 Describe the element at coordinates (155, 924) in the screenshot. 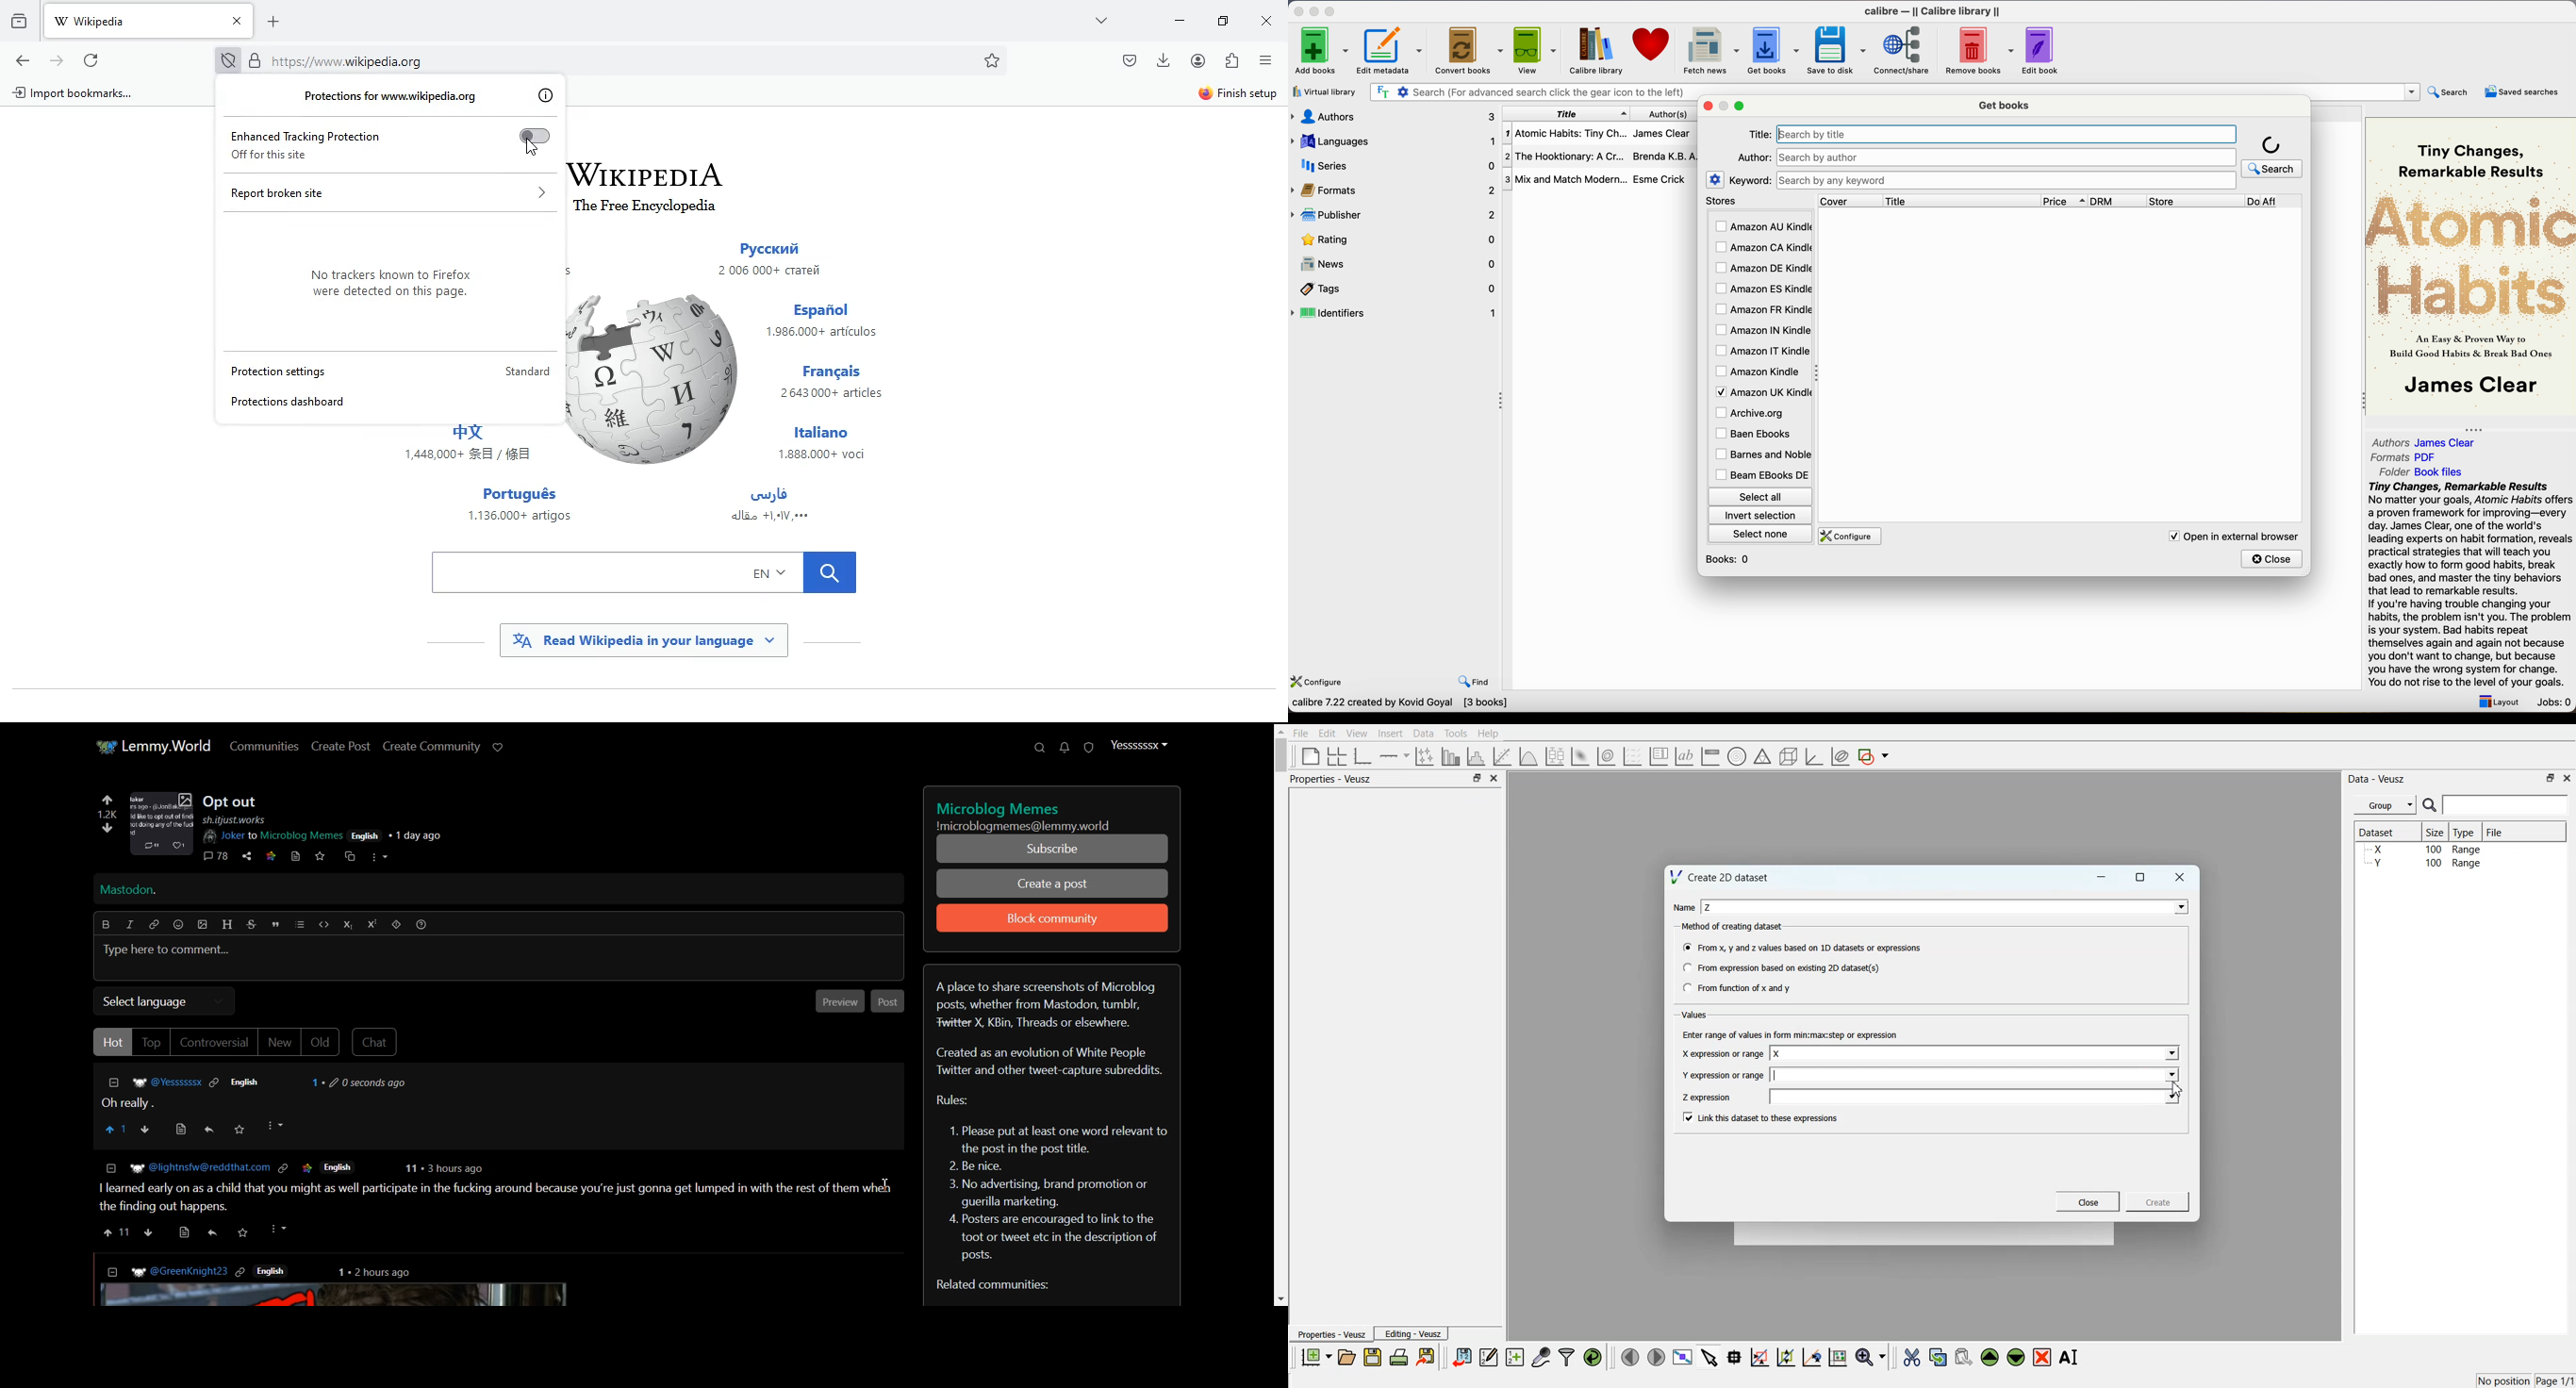

I see `Hyperlink` at that location.